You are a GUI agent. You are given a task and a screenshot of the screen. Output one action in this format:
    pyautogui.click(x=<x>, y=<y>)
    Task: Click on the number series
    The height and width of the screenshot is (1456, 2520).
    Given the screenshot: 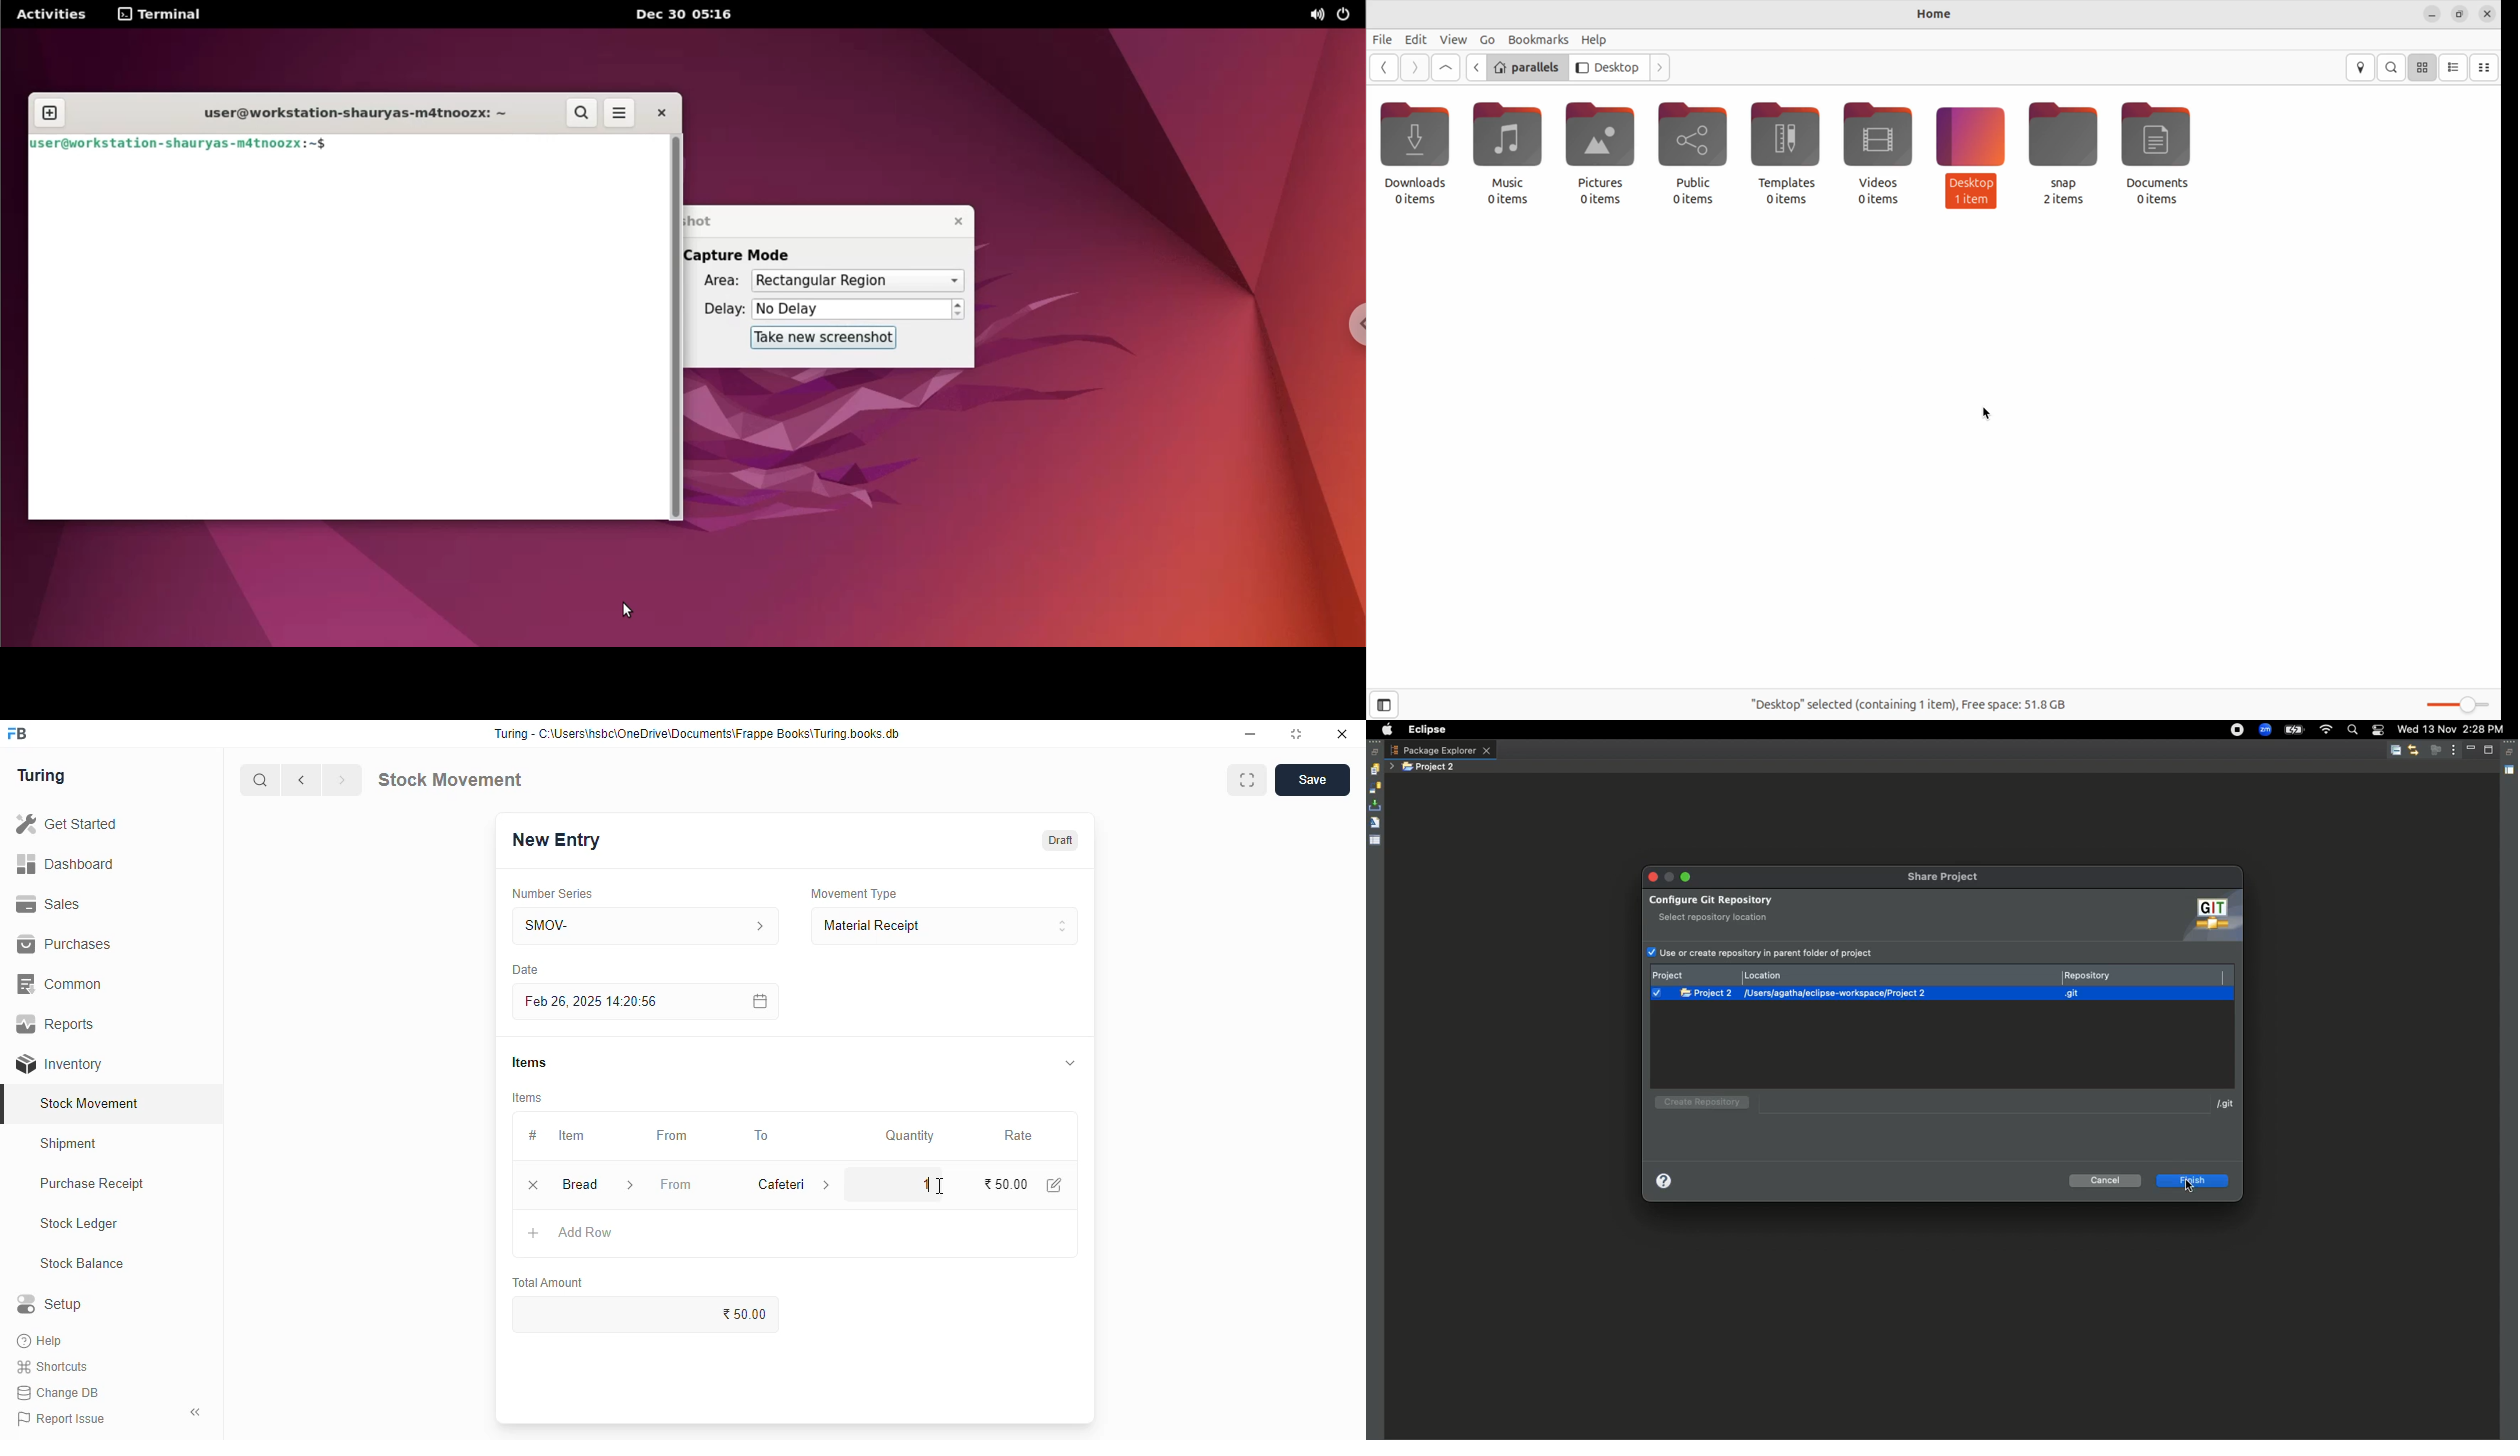 What is the action you would take?
    pyautogui.click(x=551, y=894)
    